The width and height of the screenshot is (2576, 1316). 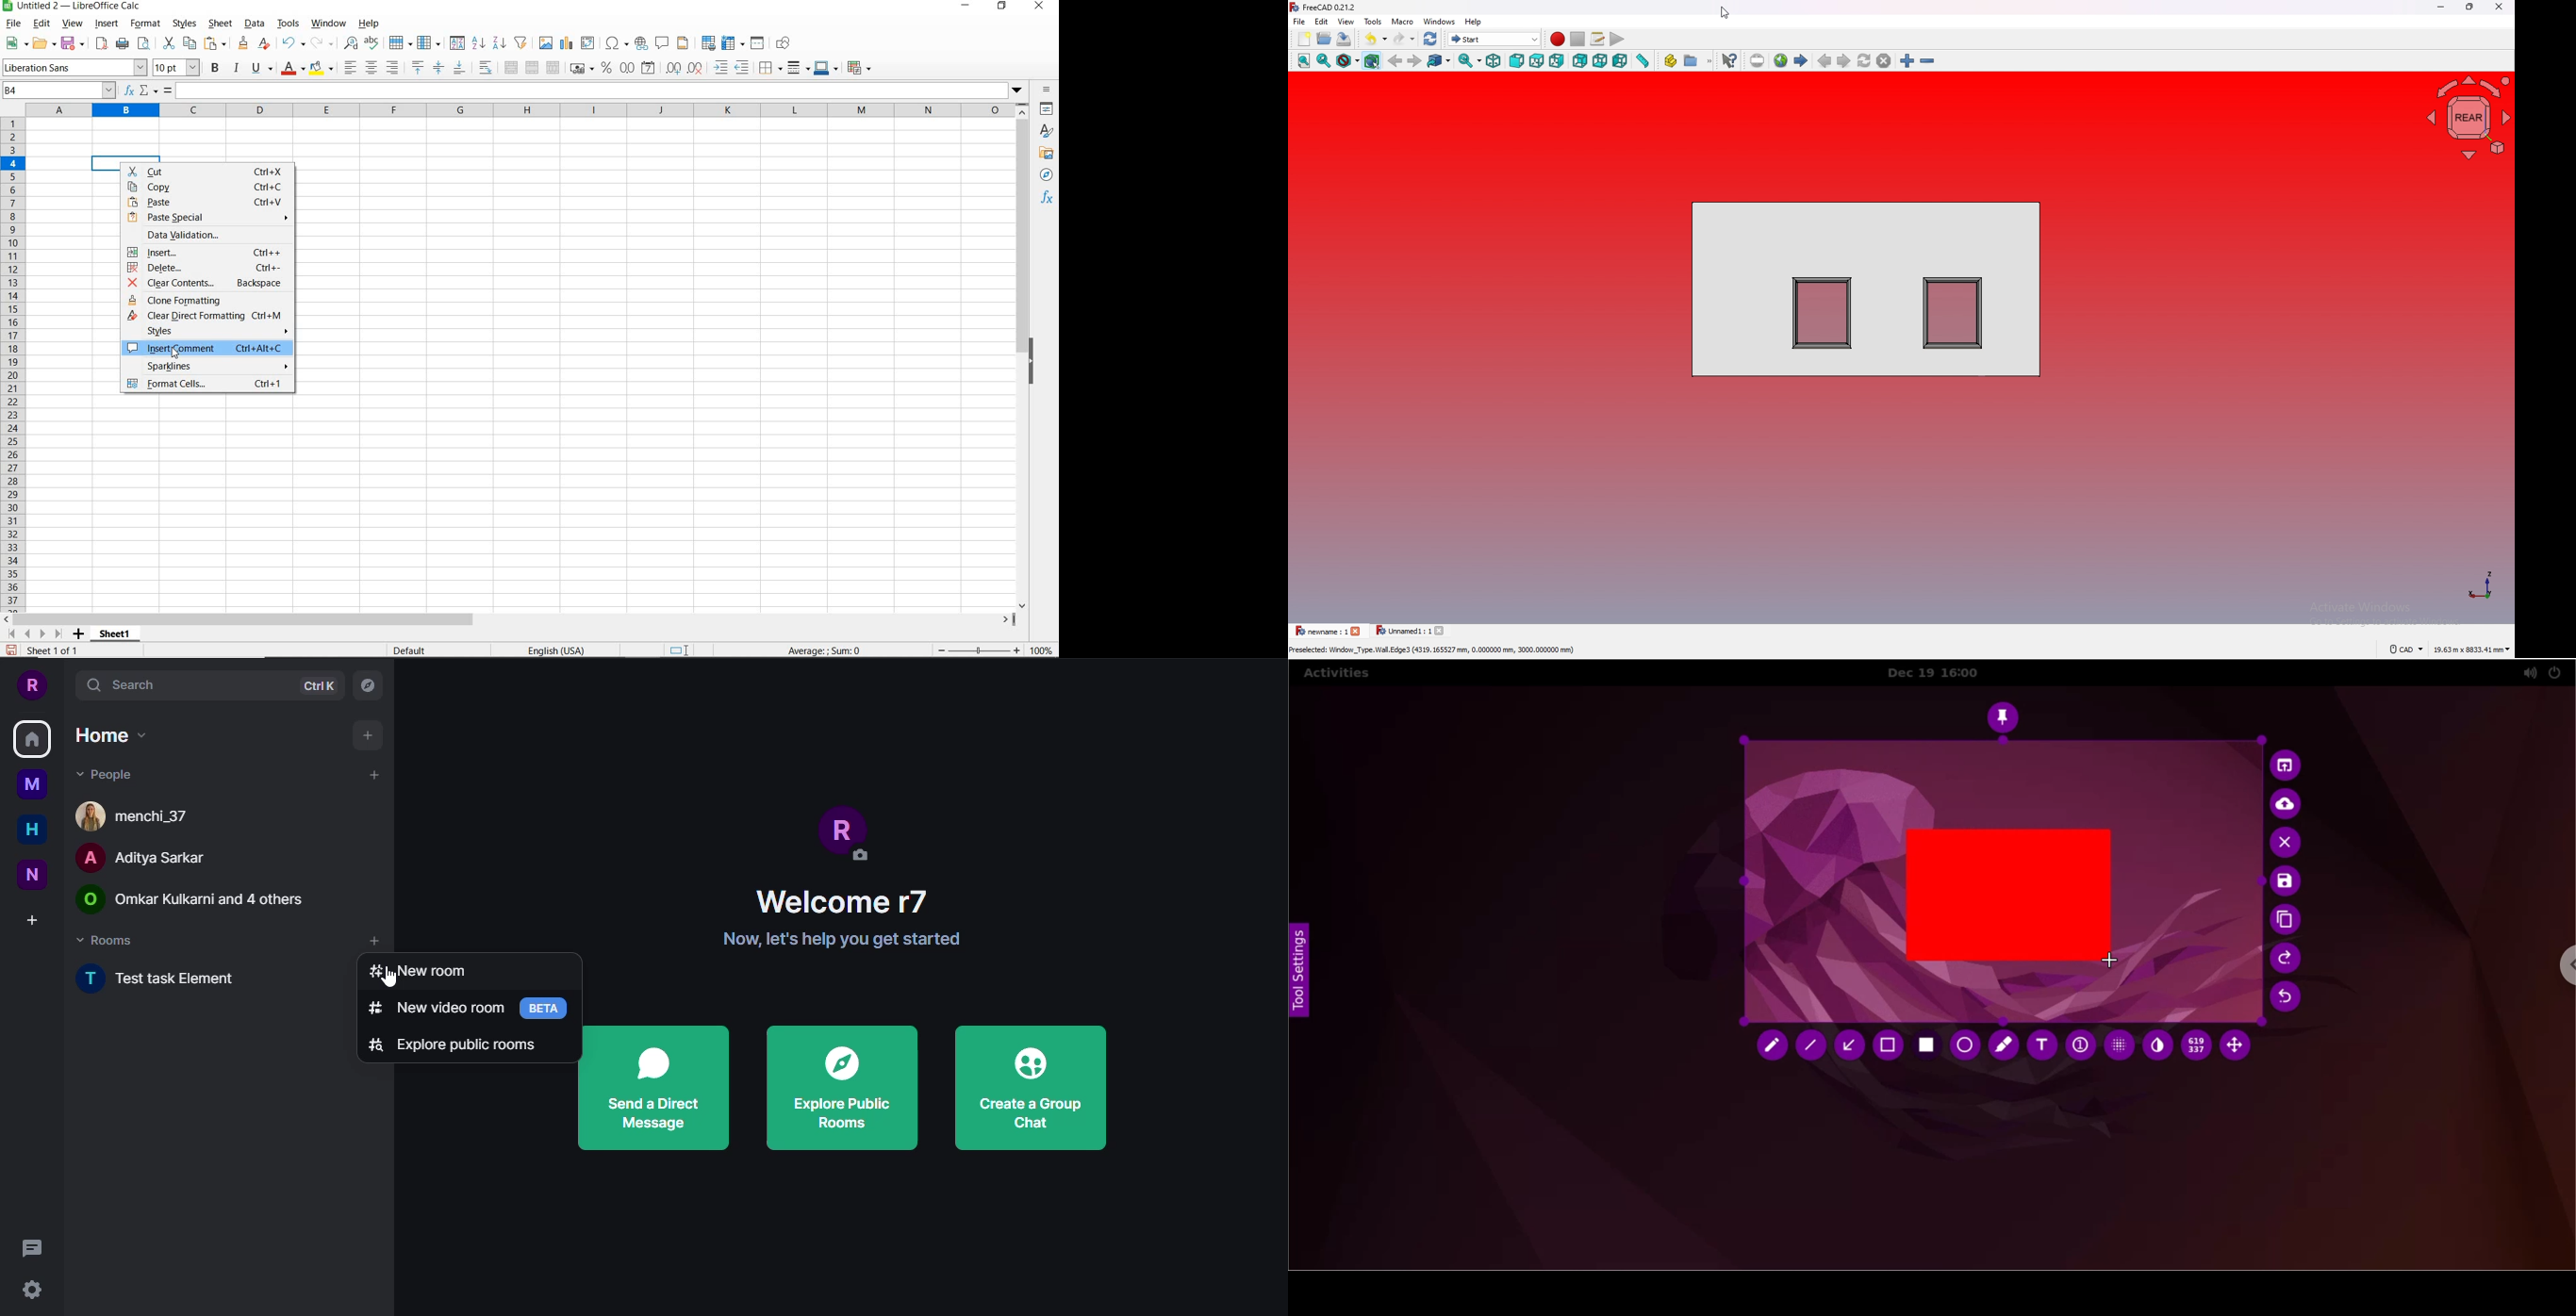 I want to click on help, so click(x=367, y=24).